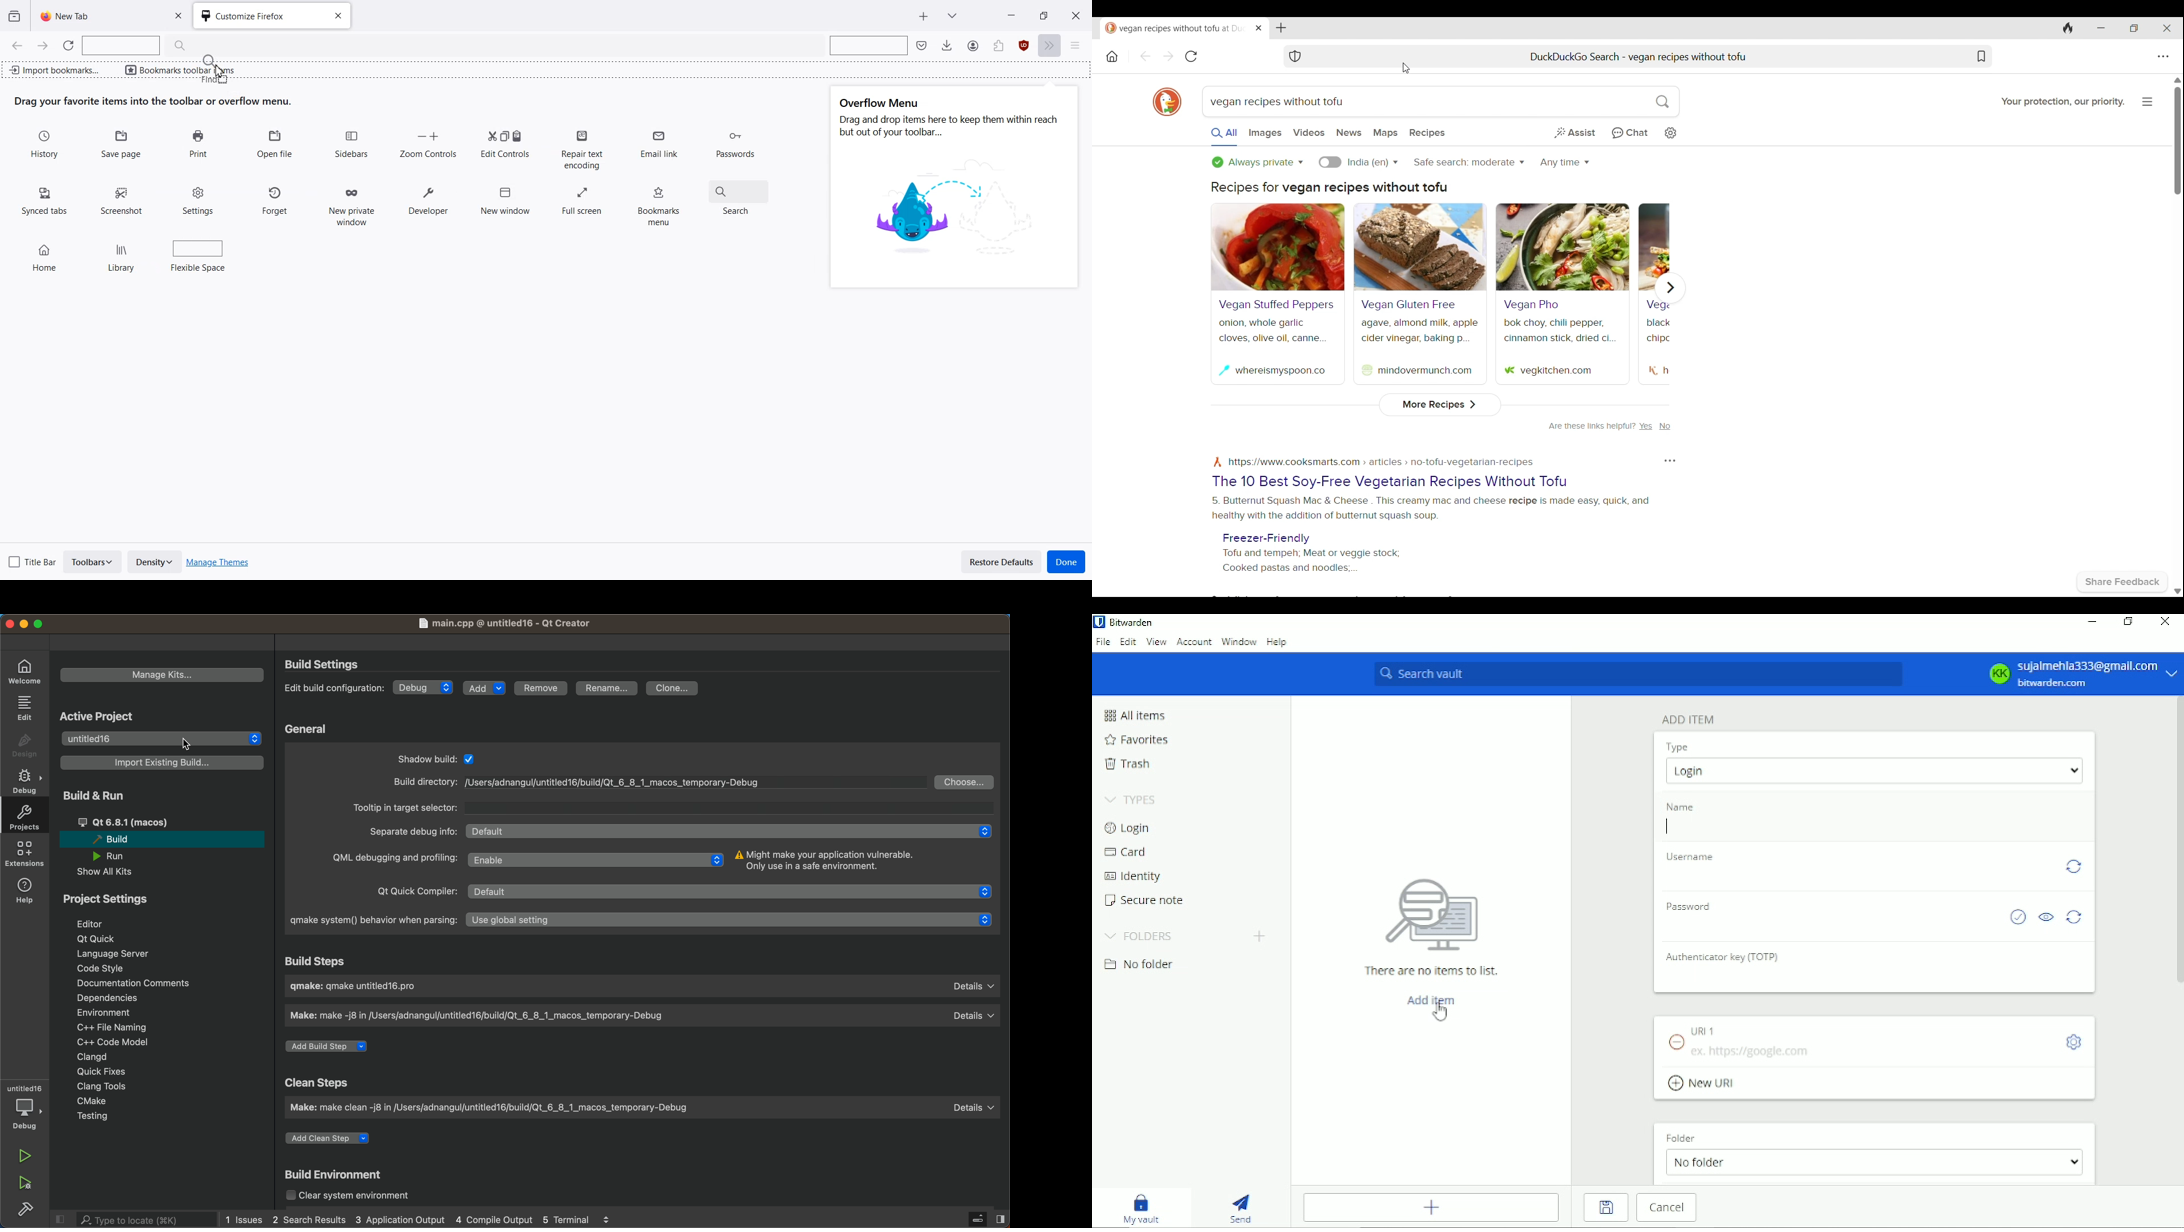  Describe the element at coordinates (1224, 370) in the screenshot. I see `Site logo` at that location.